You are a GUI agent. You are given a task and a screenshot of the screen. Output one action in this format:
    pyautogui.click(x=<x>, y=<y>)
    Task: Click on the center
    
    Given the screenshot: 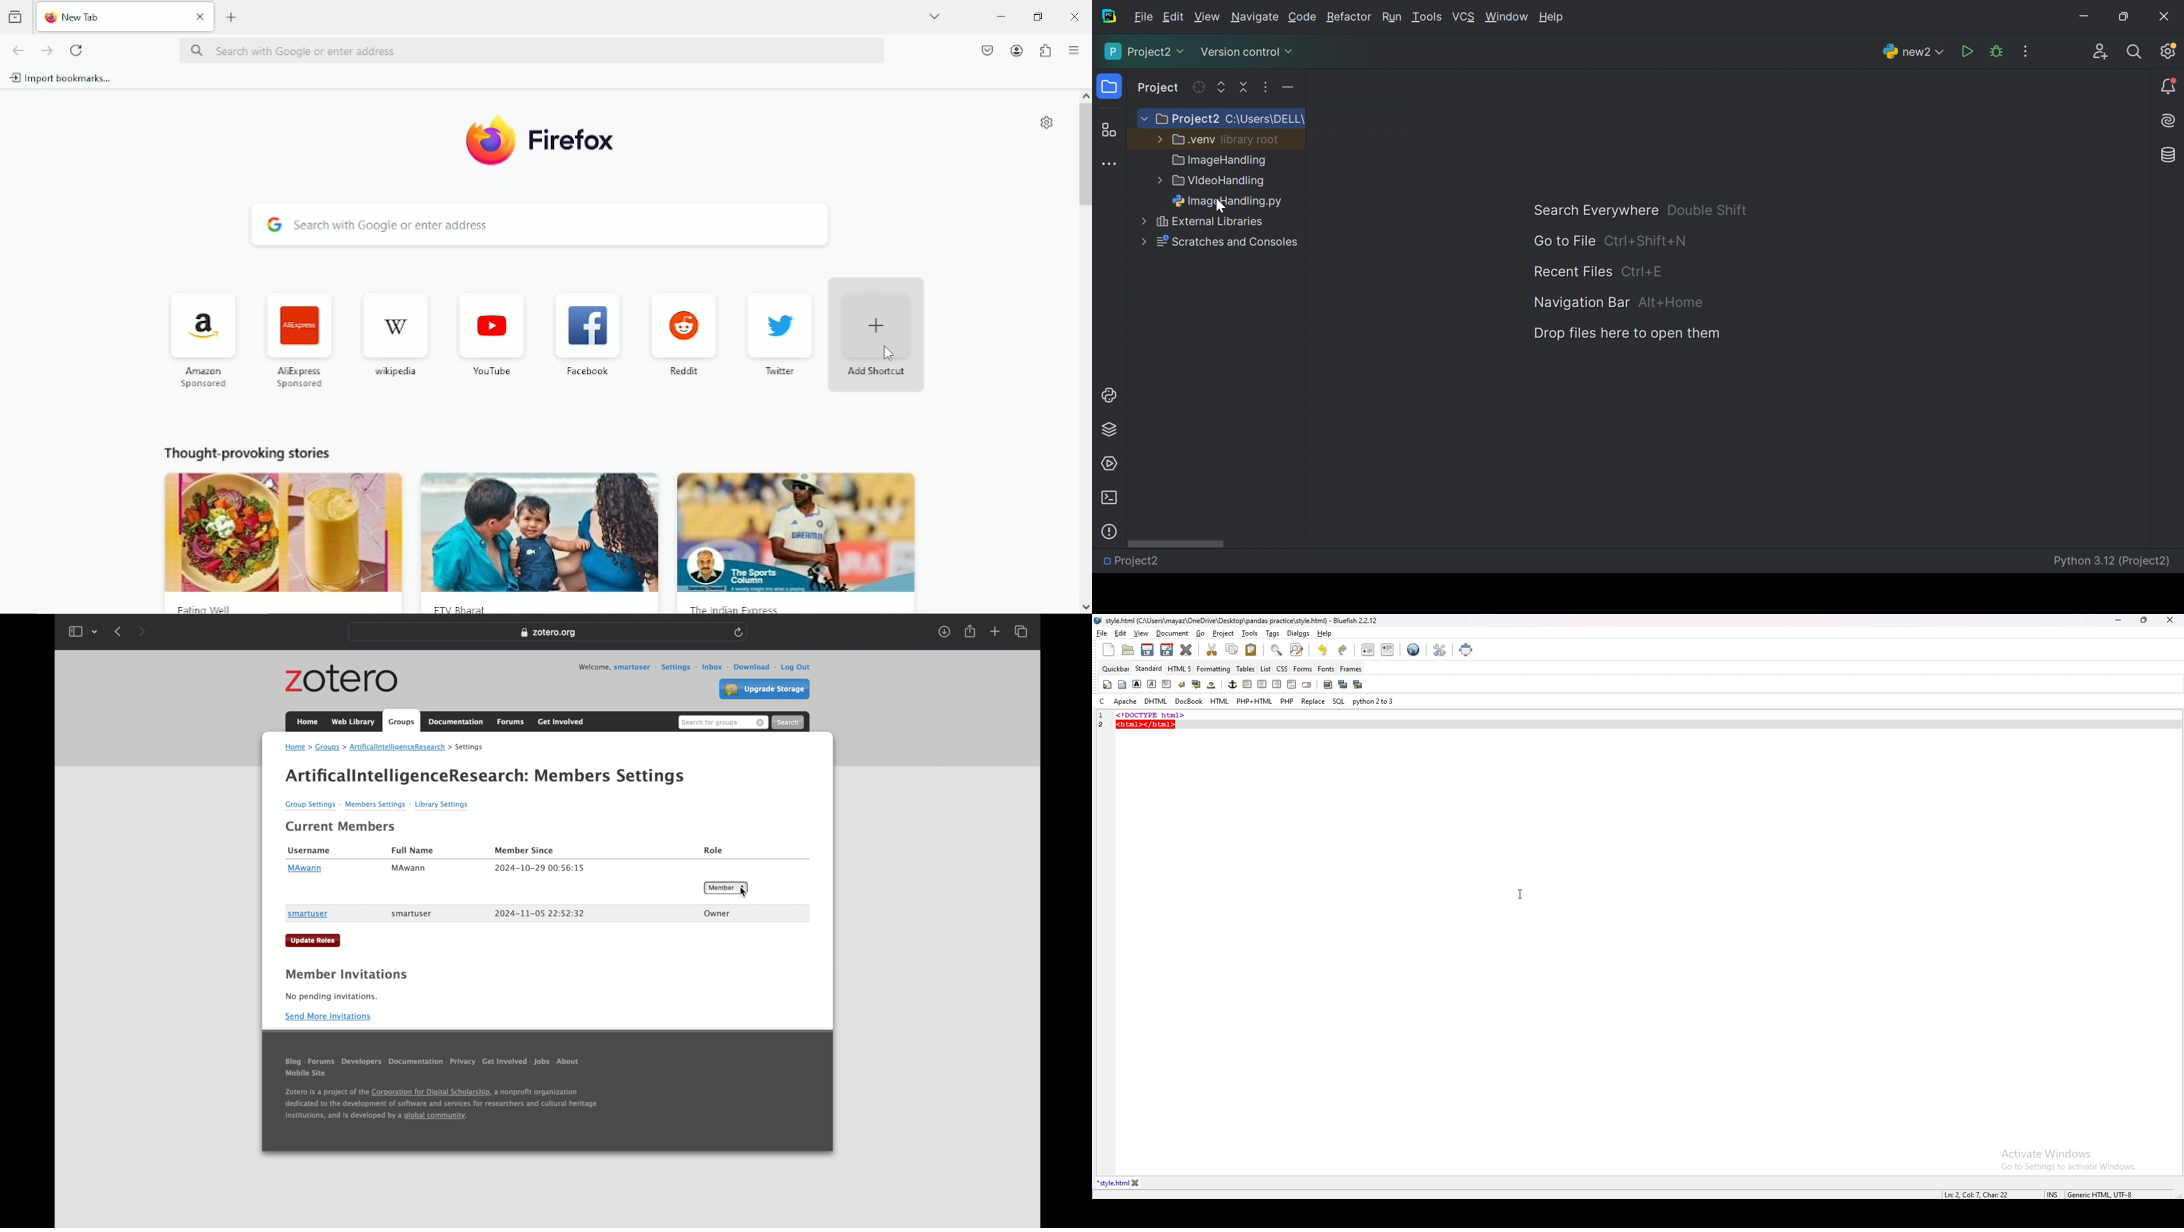 What is the action you would take?
    pyautogui.click(x=1261, y=685)
    